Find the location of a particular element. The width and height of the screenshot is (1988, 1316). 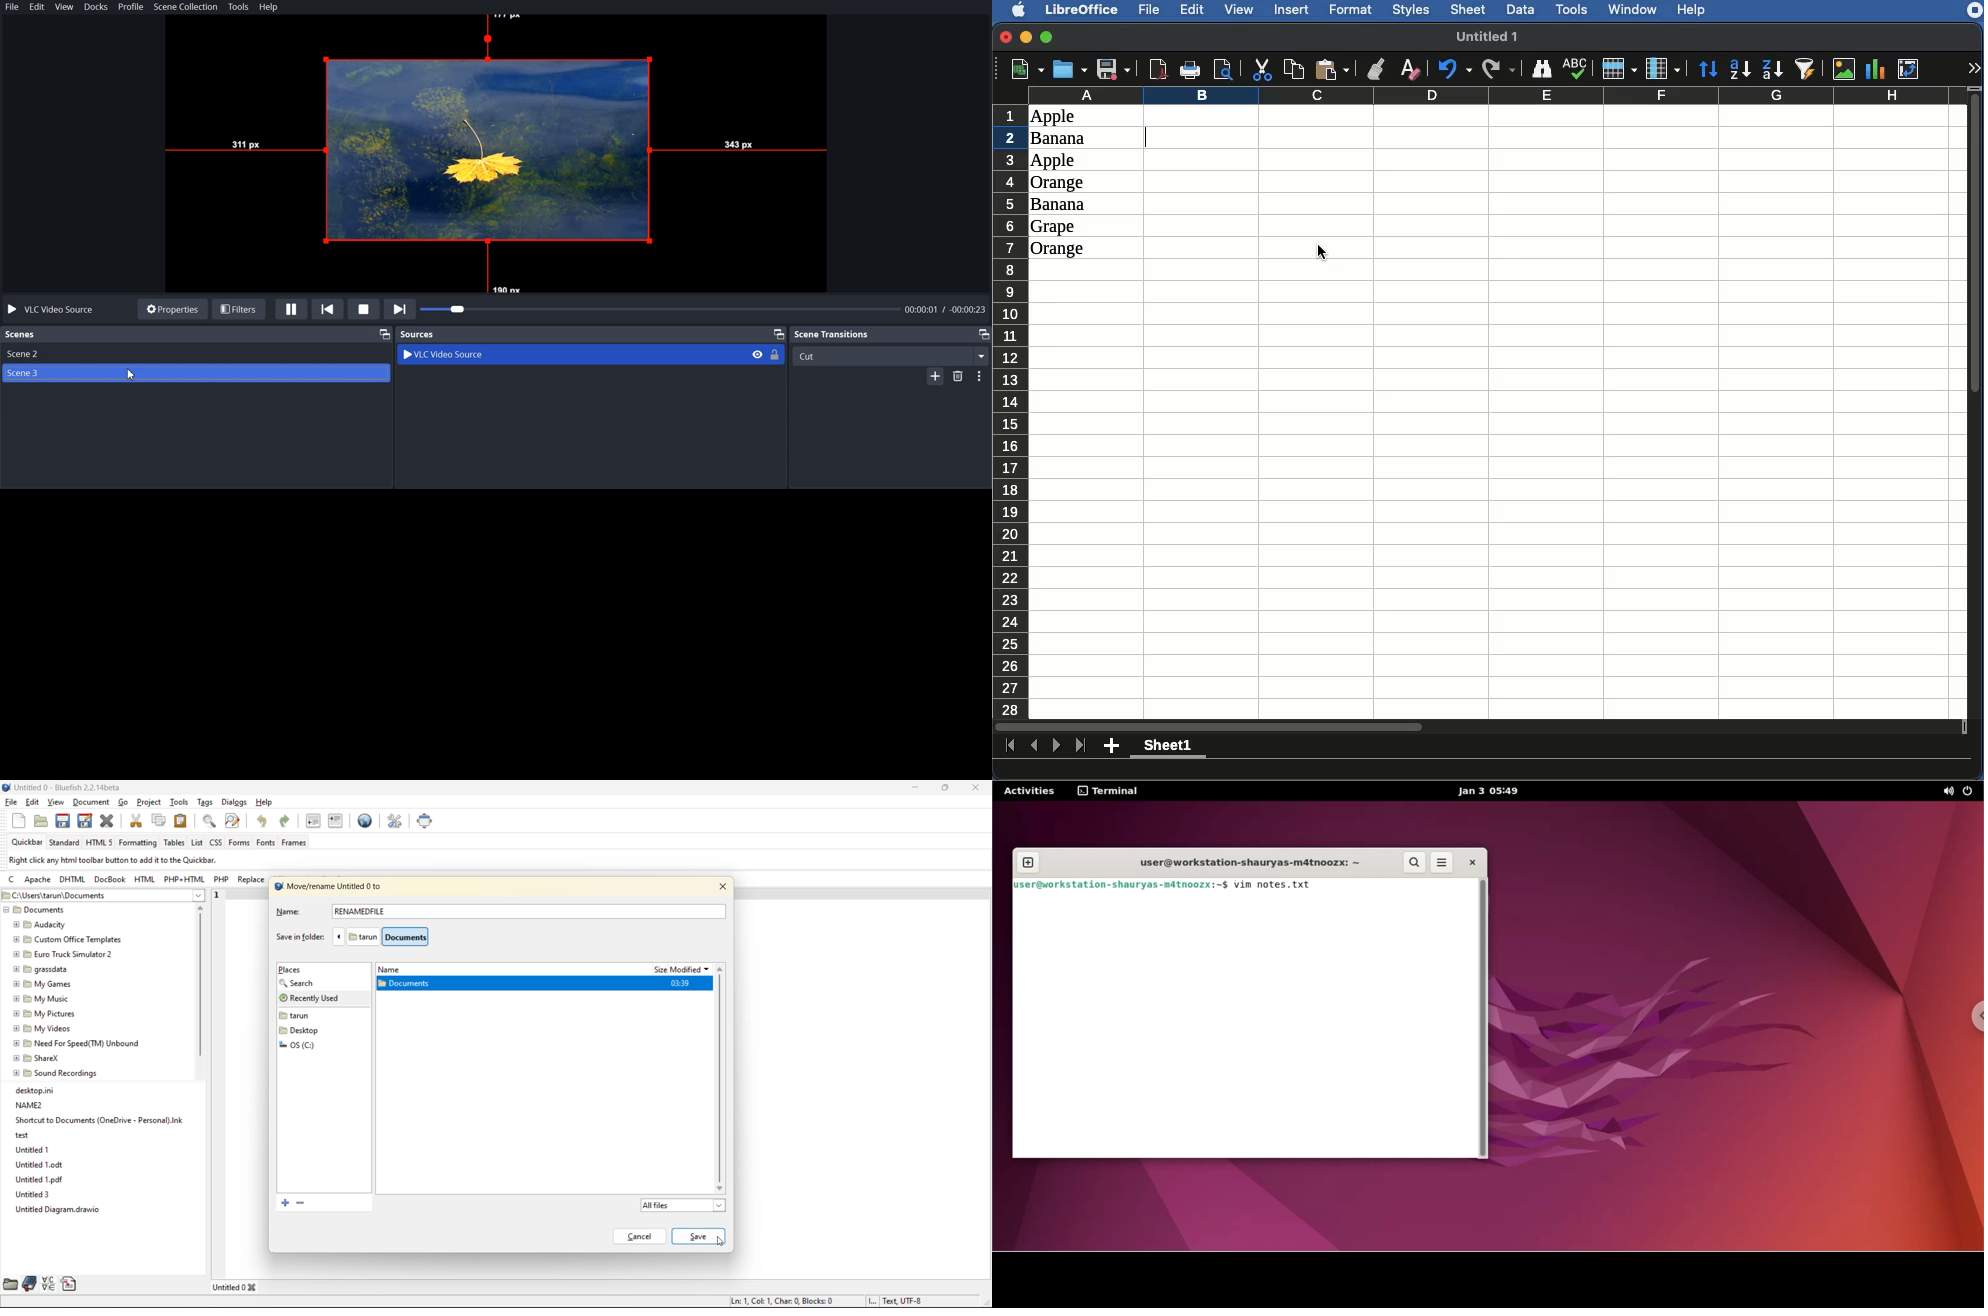

Next in Playlist is located at coordinates (400, 309).